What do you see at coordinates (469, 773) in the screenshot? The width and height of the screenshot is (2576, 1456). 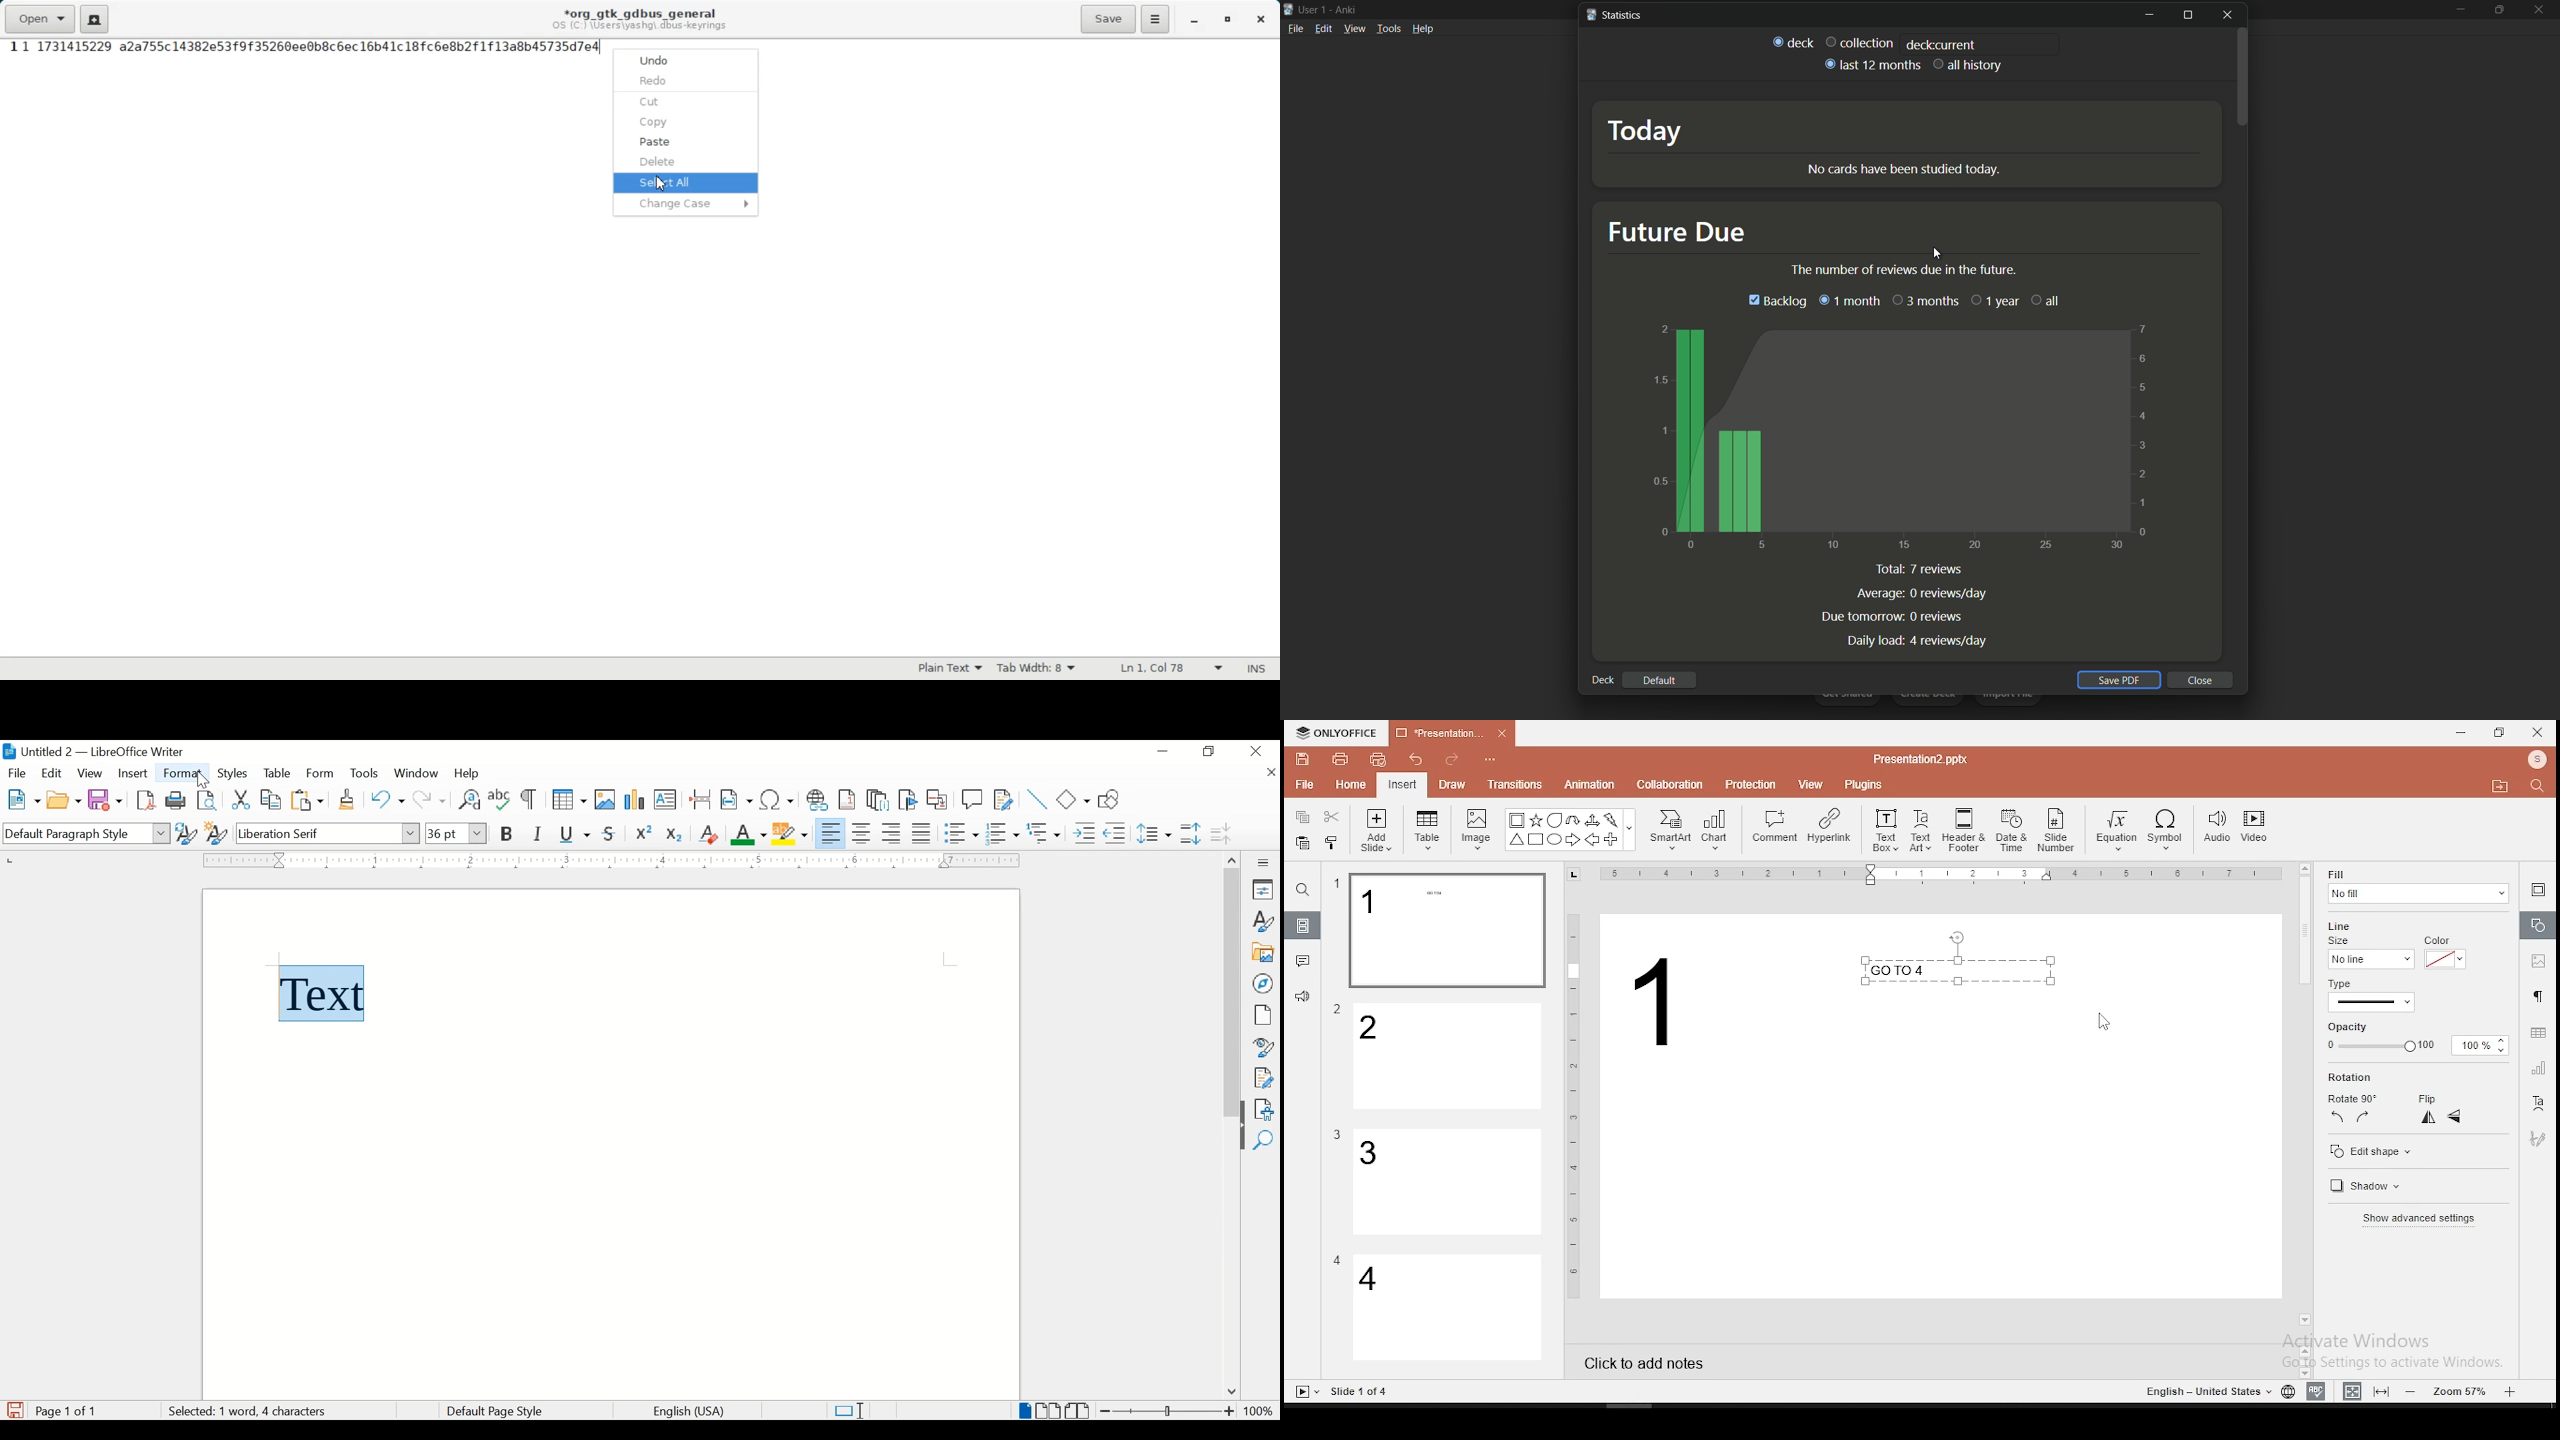 I see `help` at bounding box center [469, 773].